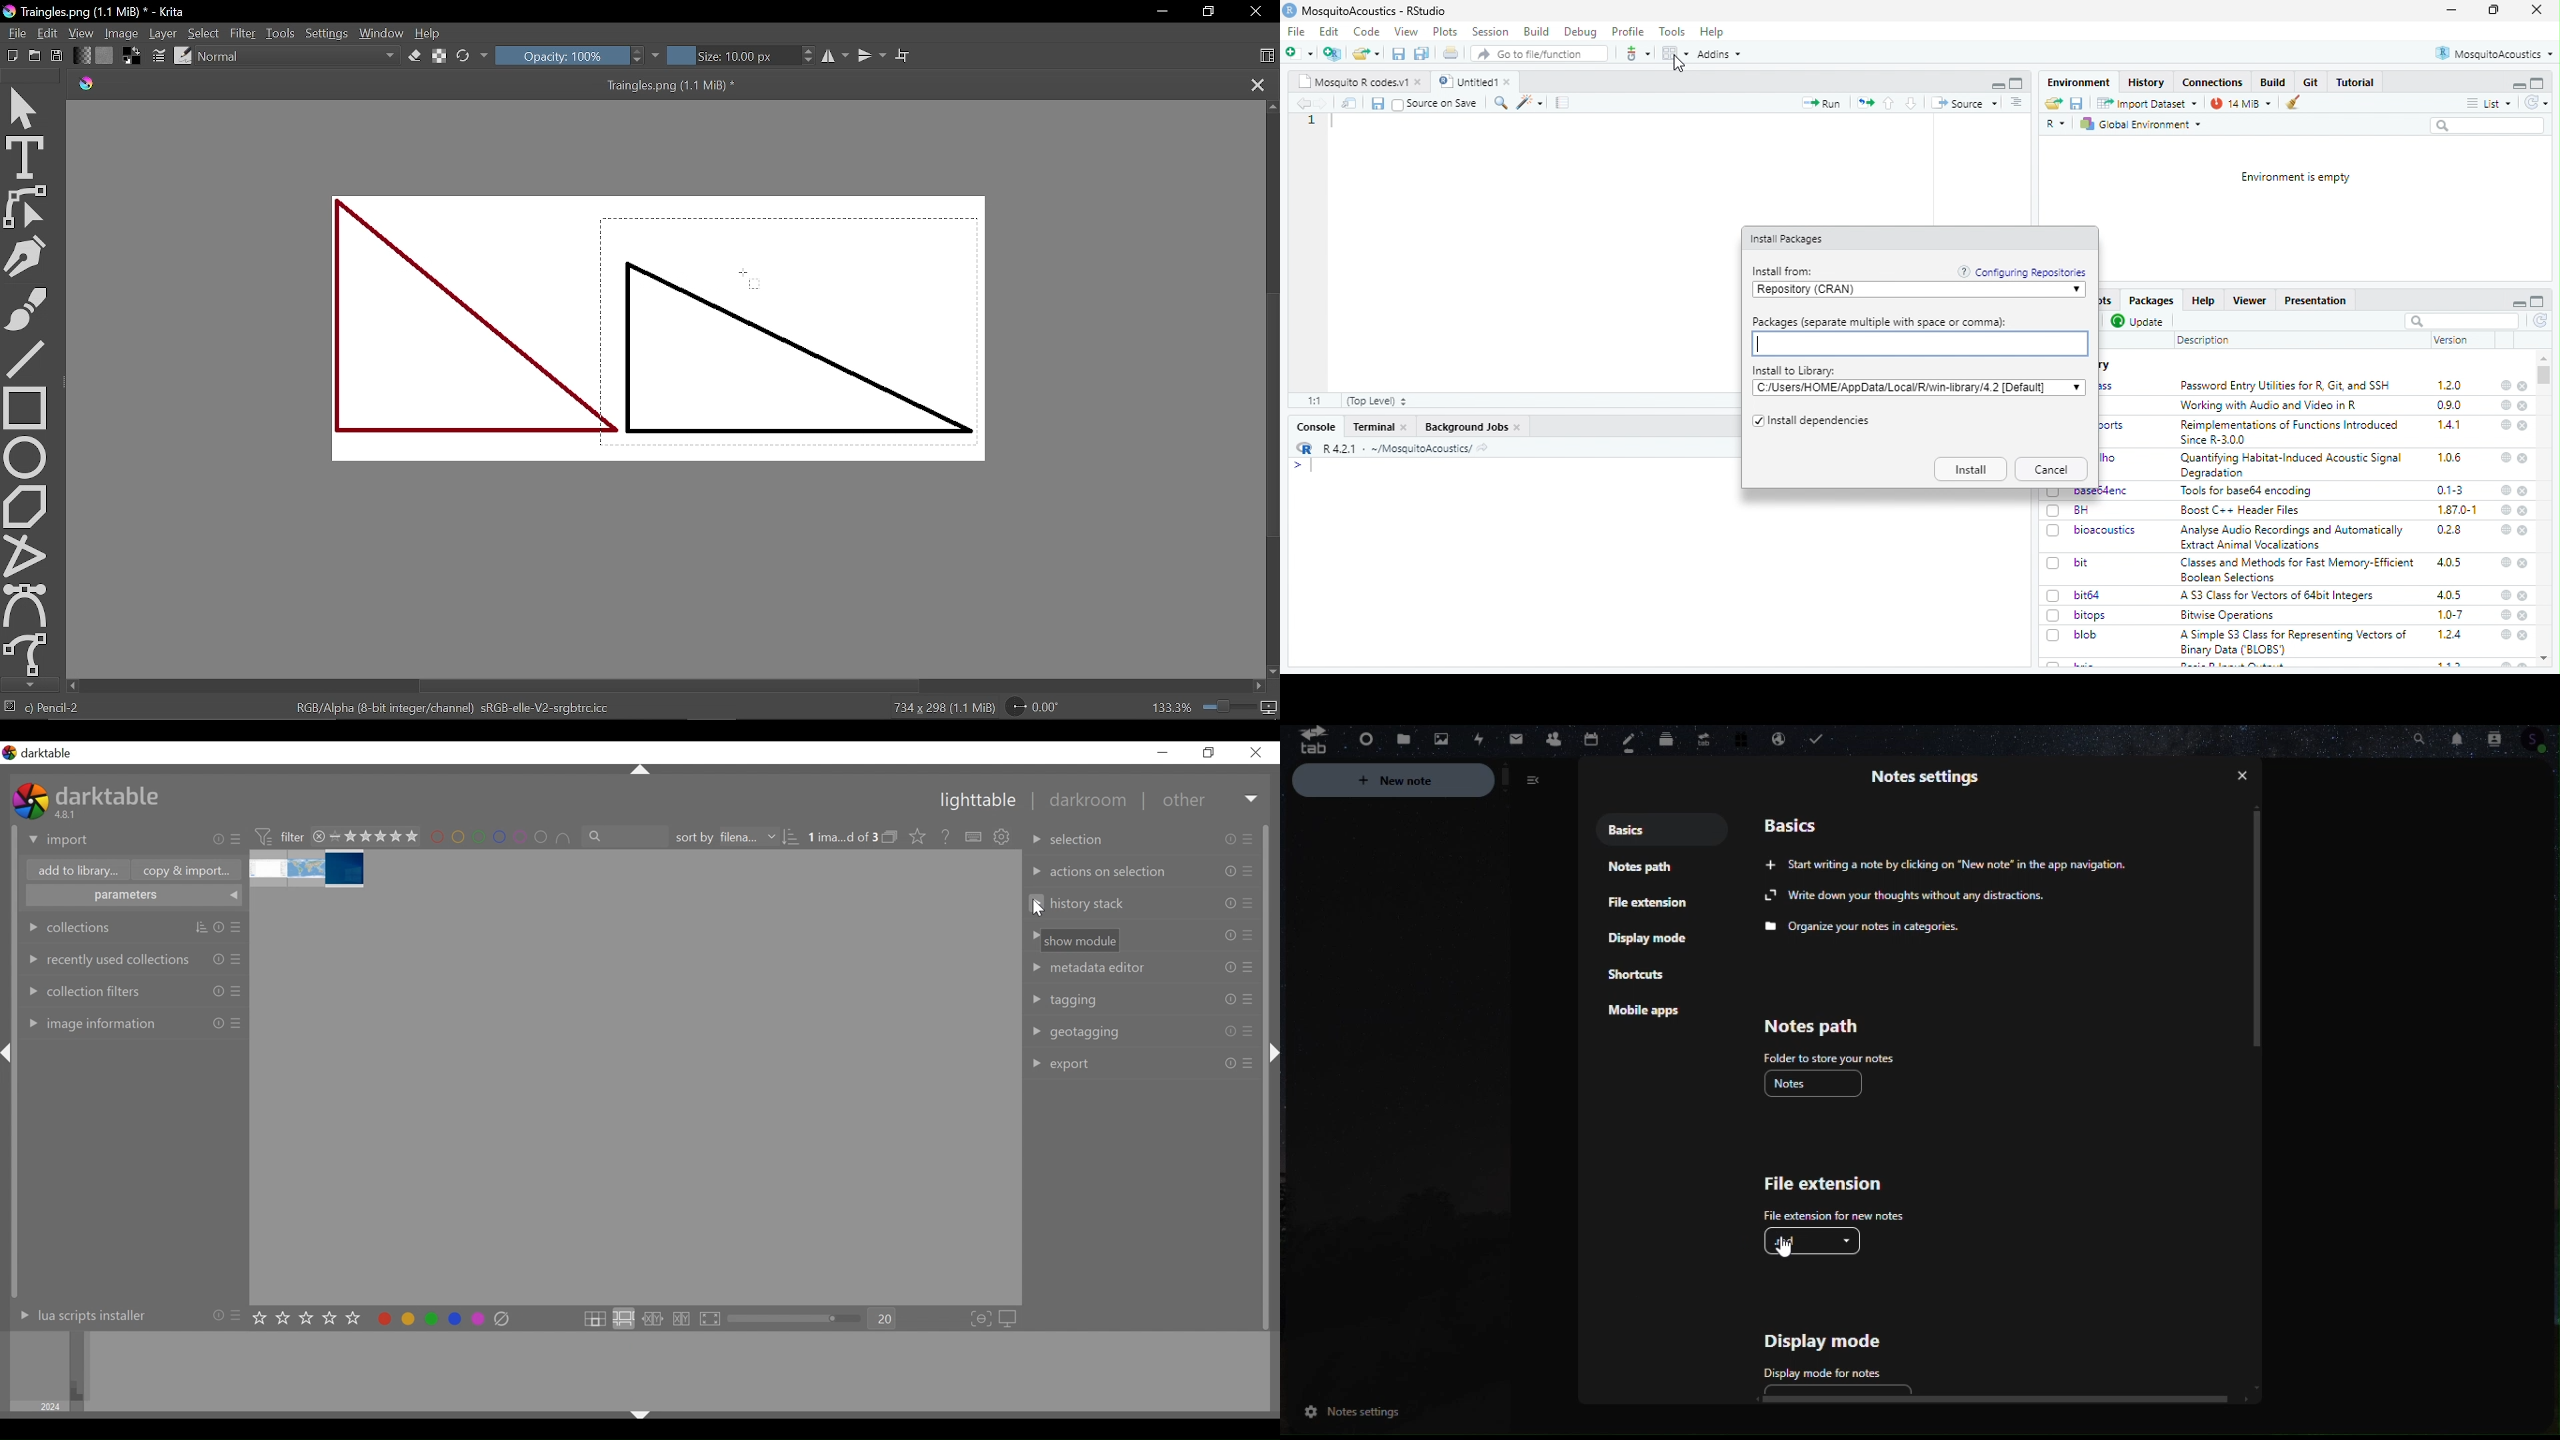  What do you see at coordinates (2541, 321) in the screenshot?
I see `sync` at bounding box center [2541, 321].